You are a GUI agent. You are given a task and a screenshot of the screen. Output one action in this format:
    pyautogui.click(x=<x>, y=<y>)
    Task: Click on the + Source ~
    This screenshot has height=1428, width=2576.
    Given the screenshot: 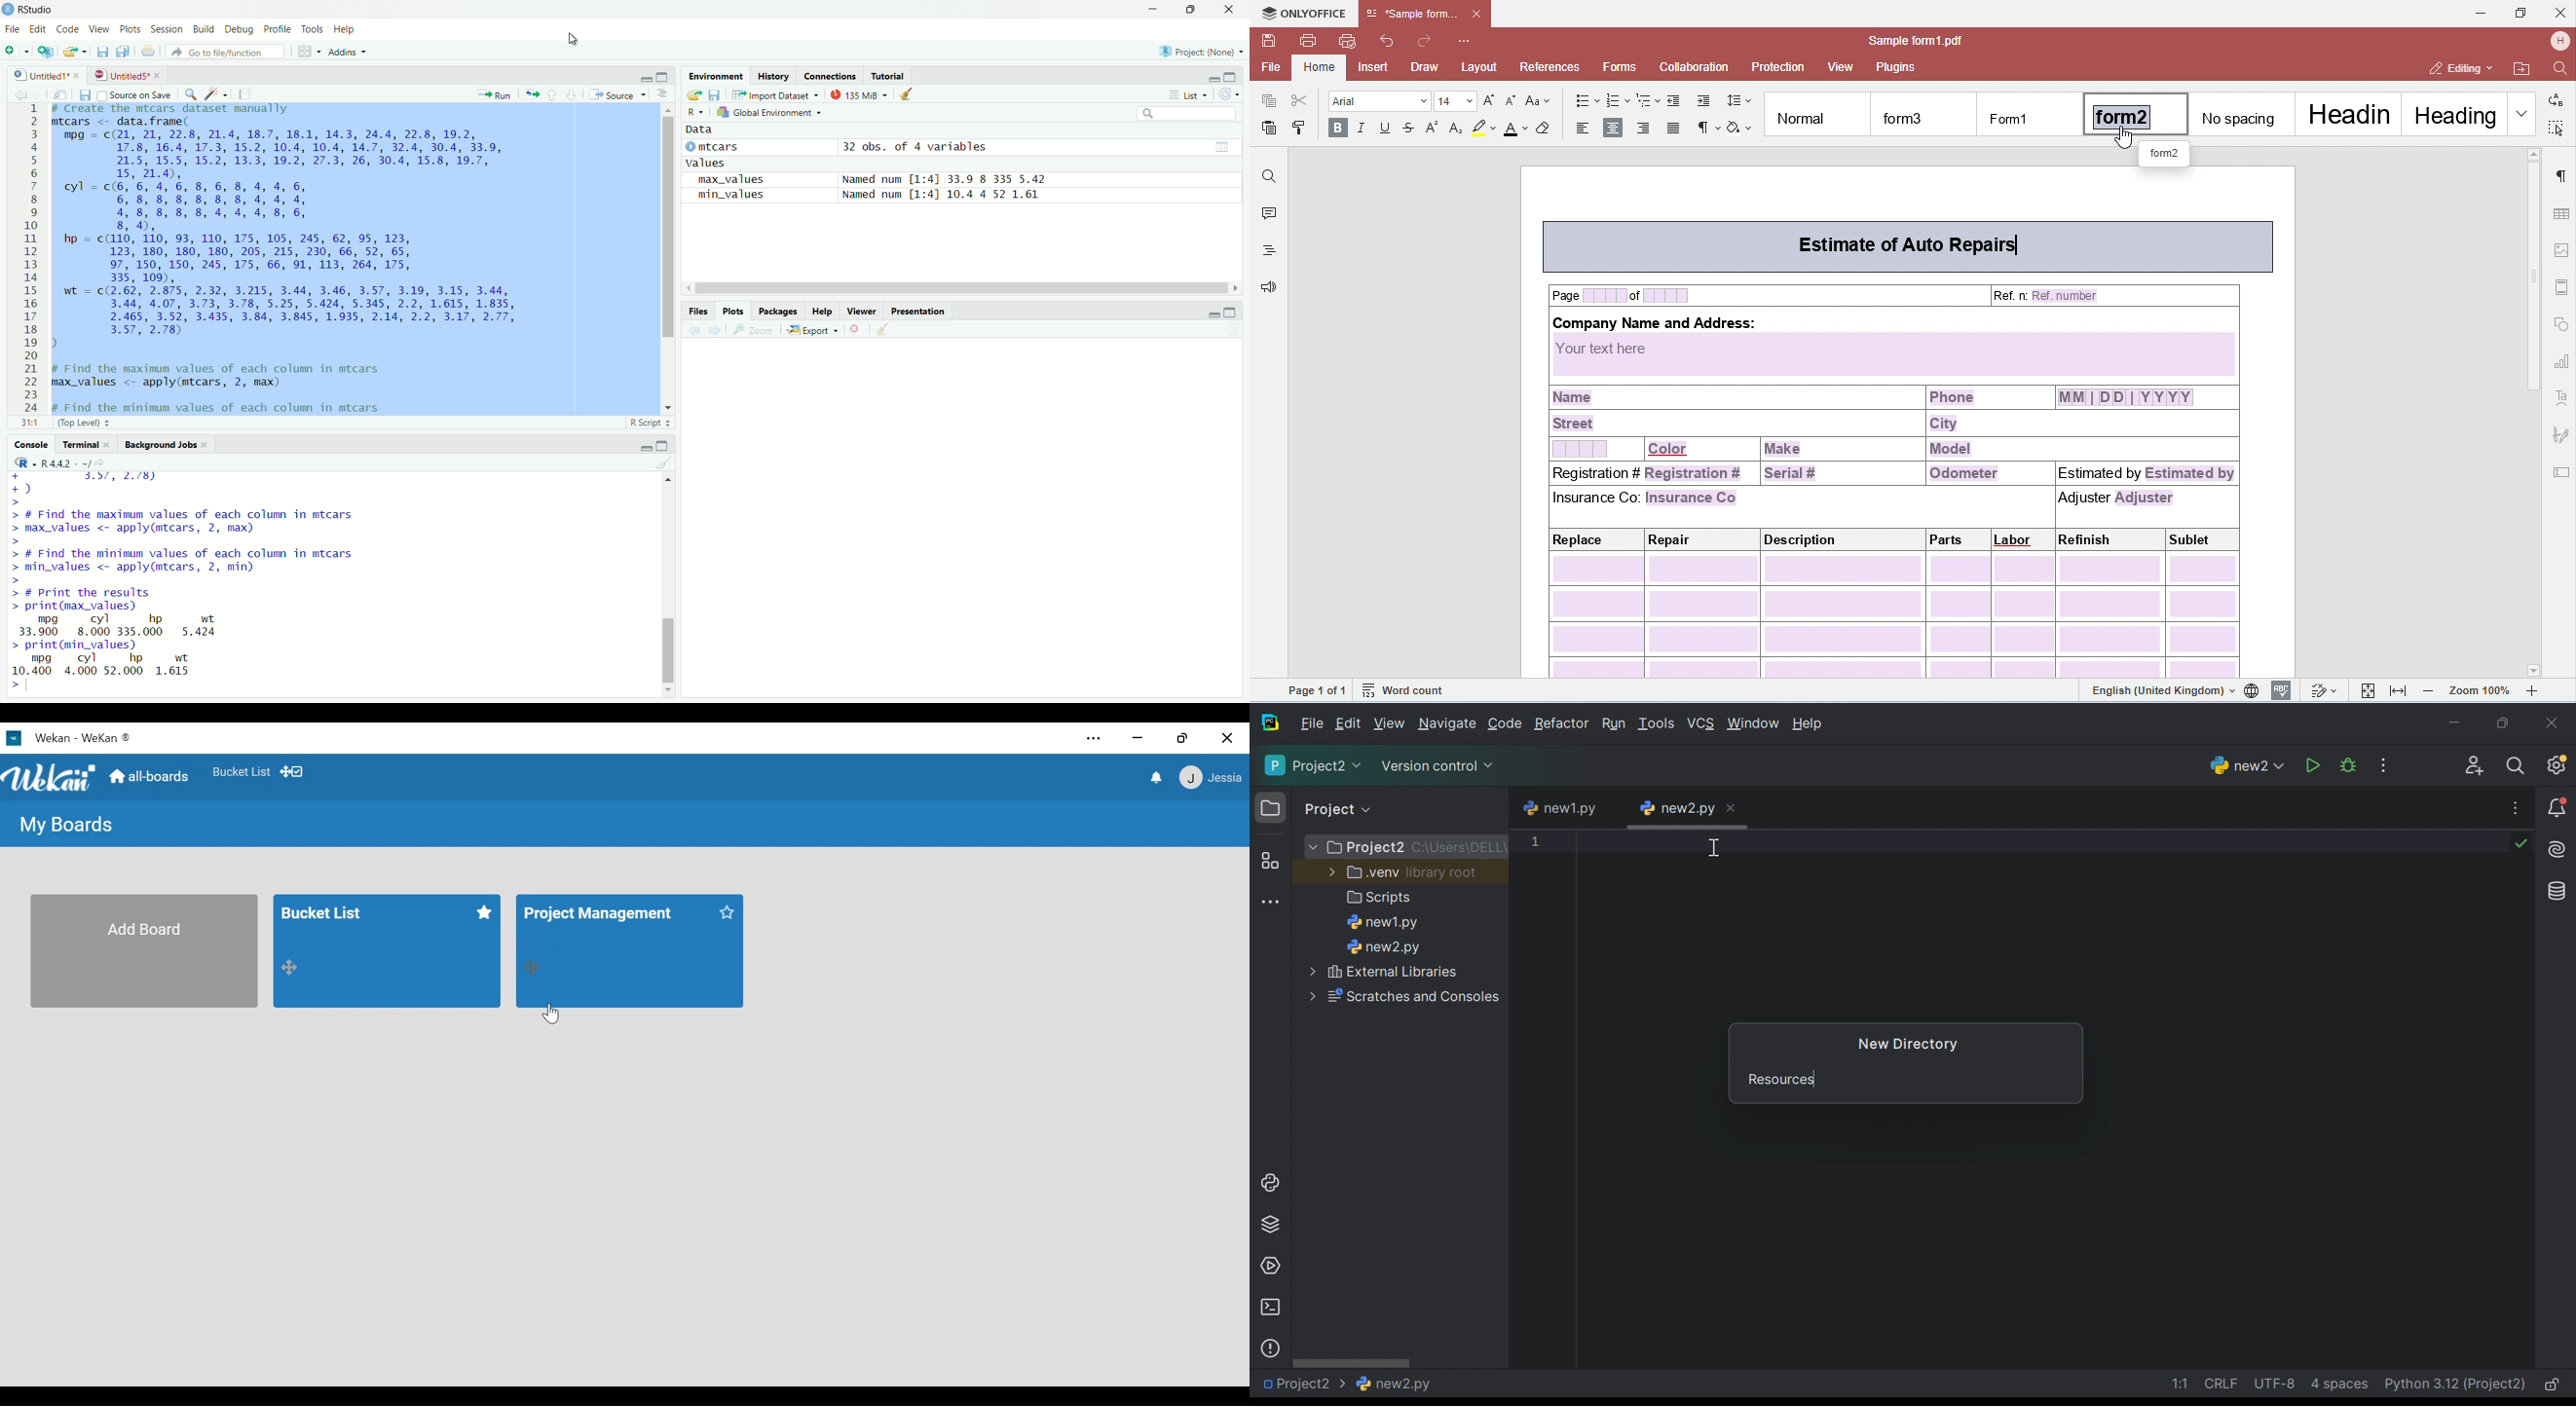 What is the action you would take?
    pyautogui.click(x=617, y=94)
    